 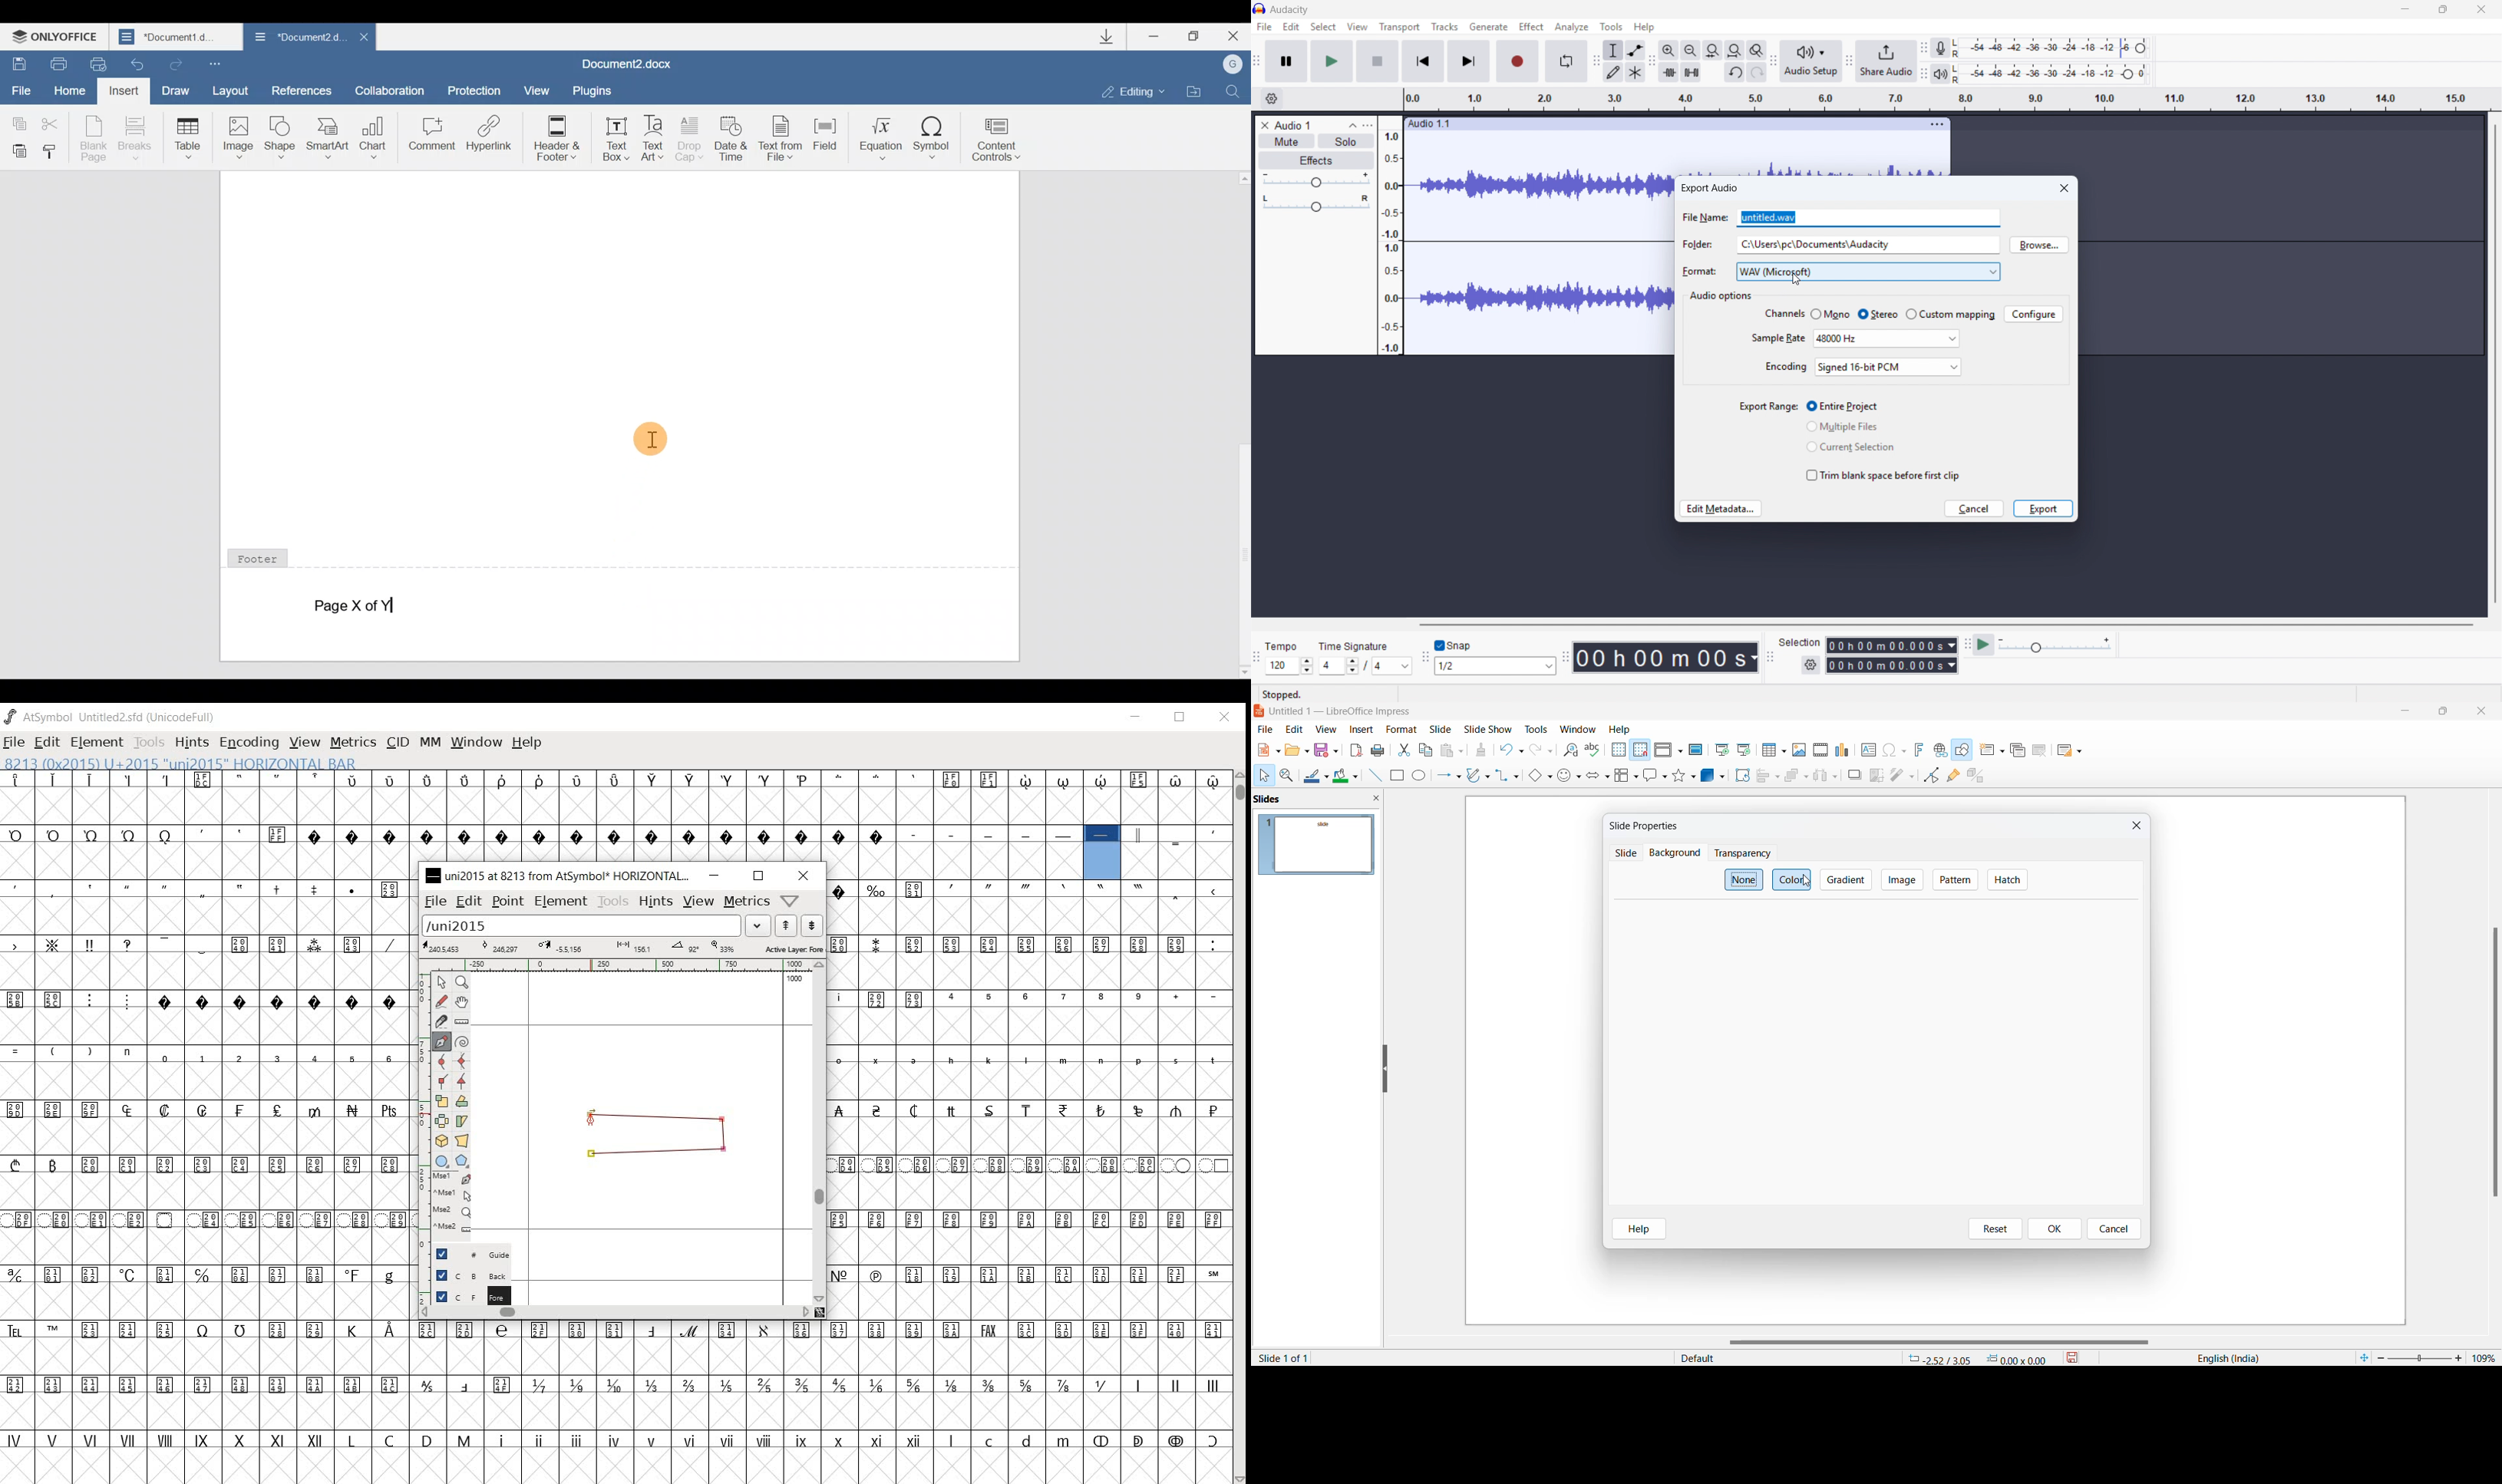 I want to click on Header & footer, so click(x=553, y=137).